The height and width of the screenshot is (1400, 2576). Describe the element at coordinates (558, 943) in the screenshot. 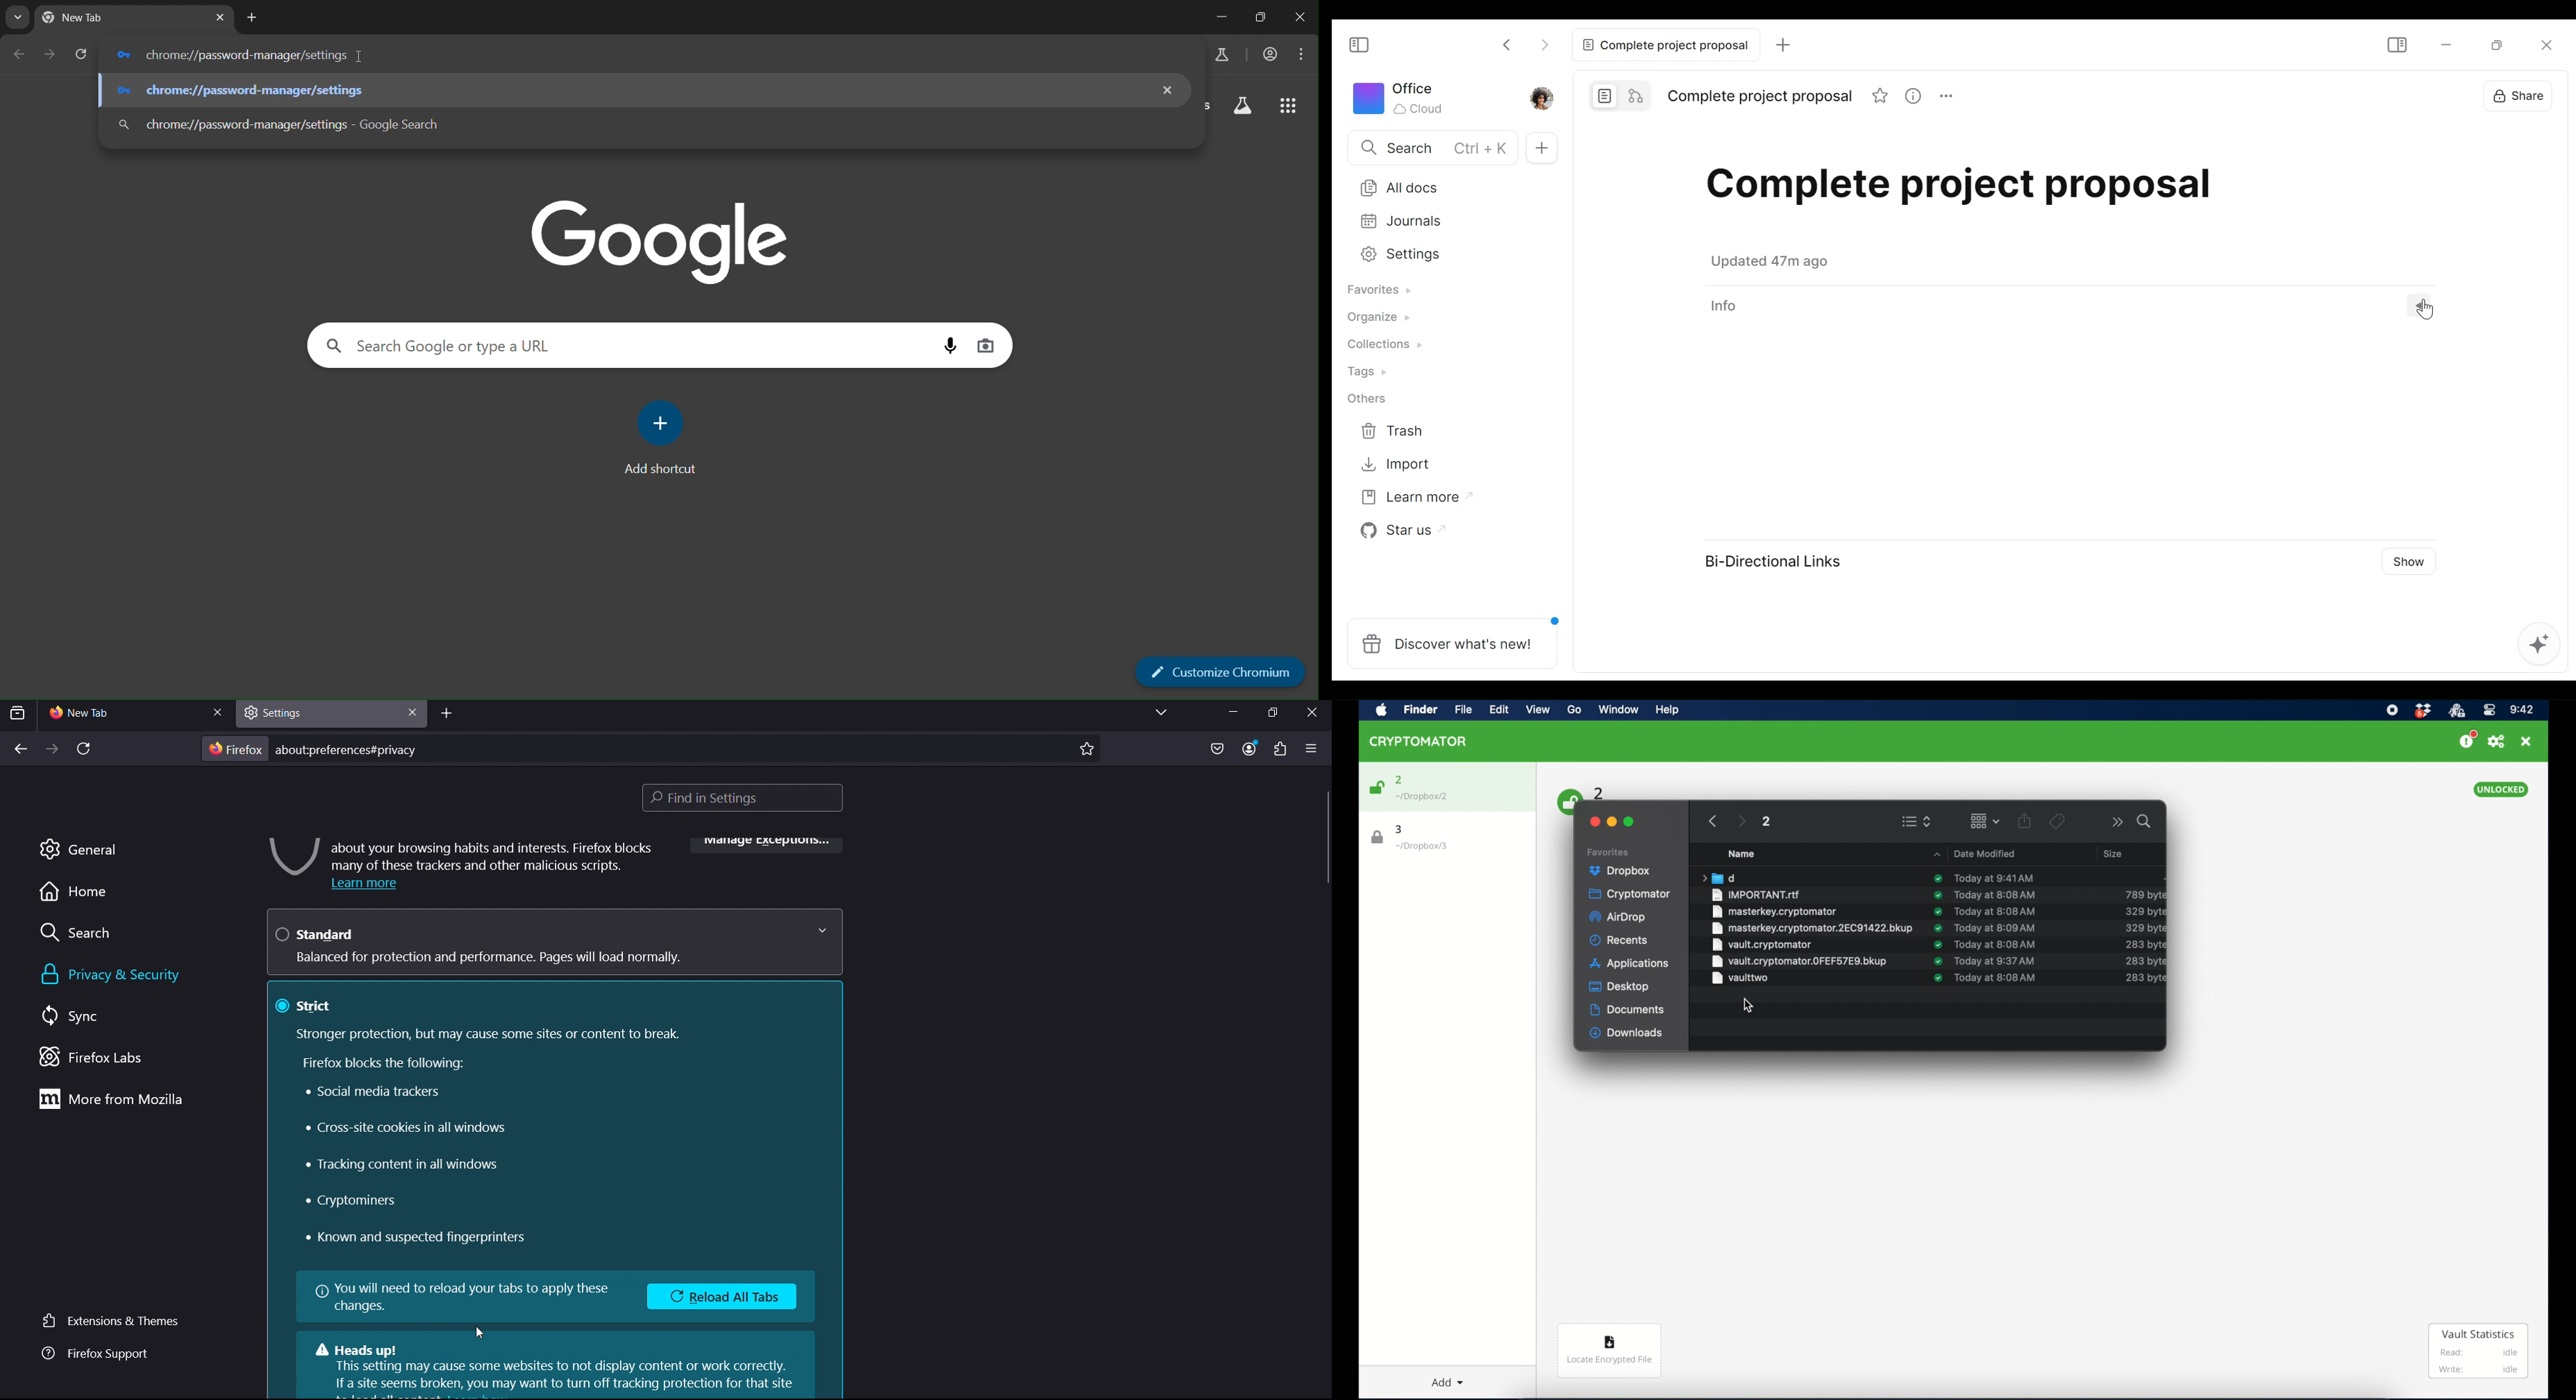

I see `standard Balanced for protection and performance. Pages will load normally.` at that location.